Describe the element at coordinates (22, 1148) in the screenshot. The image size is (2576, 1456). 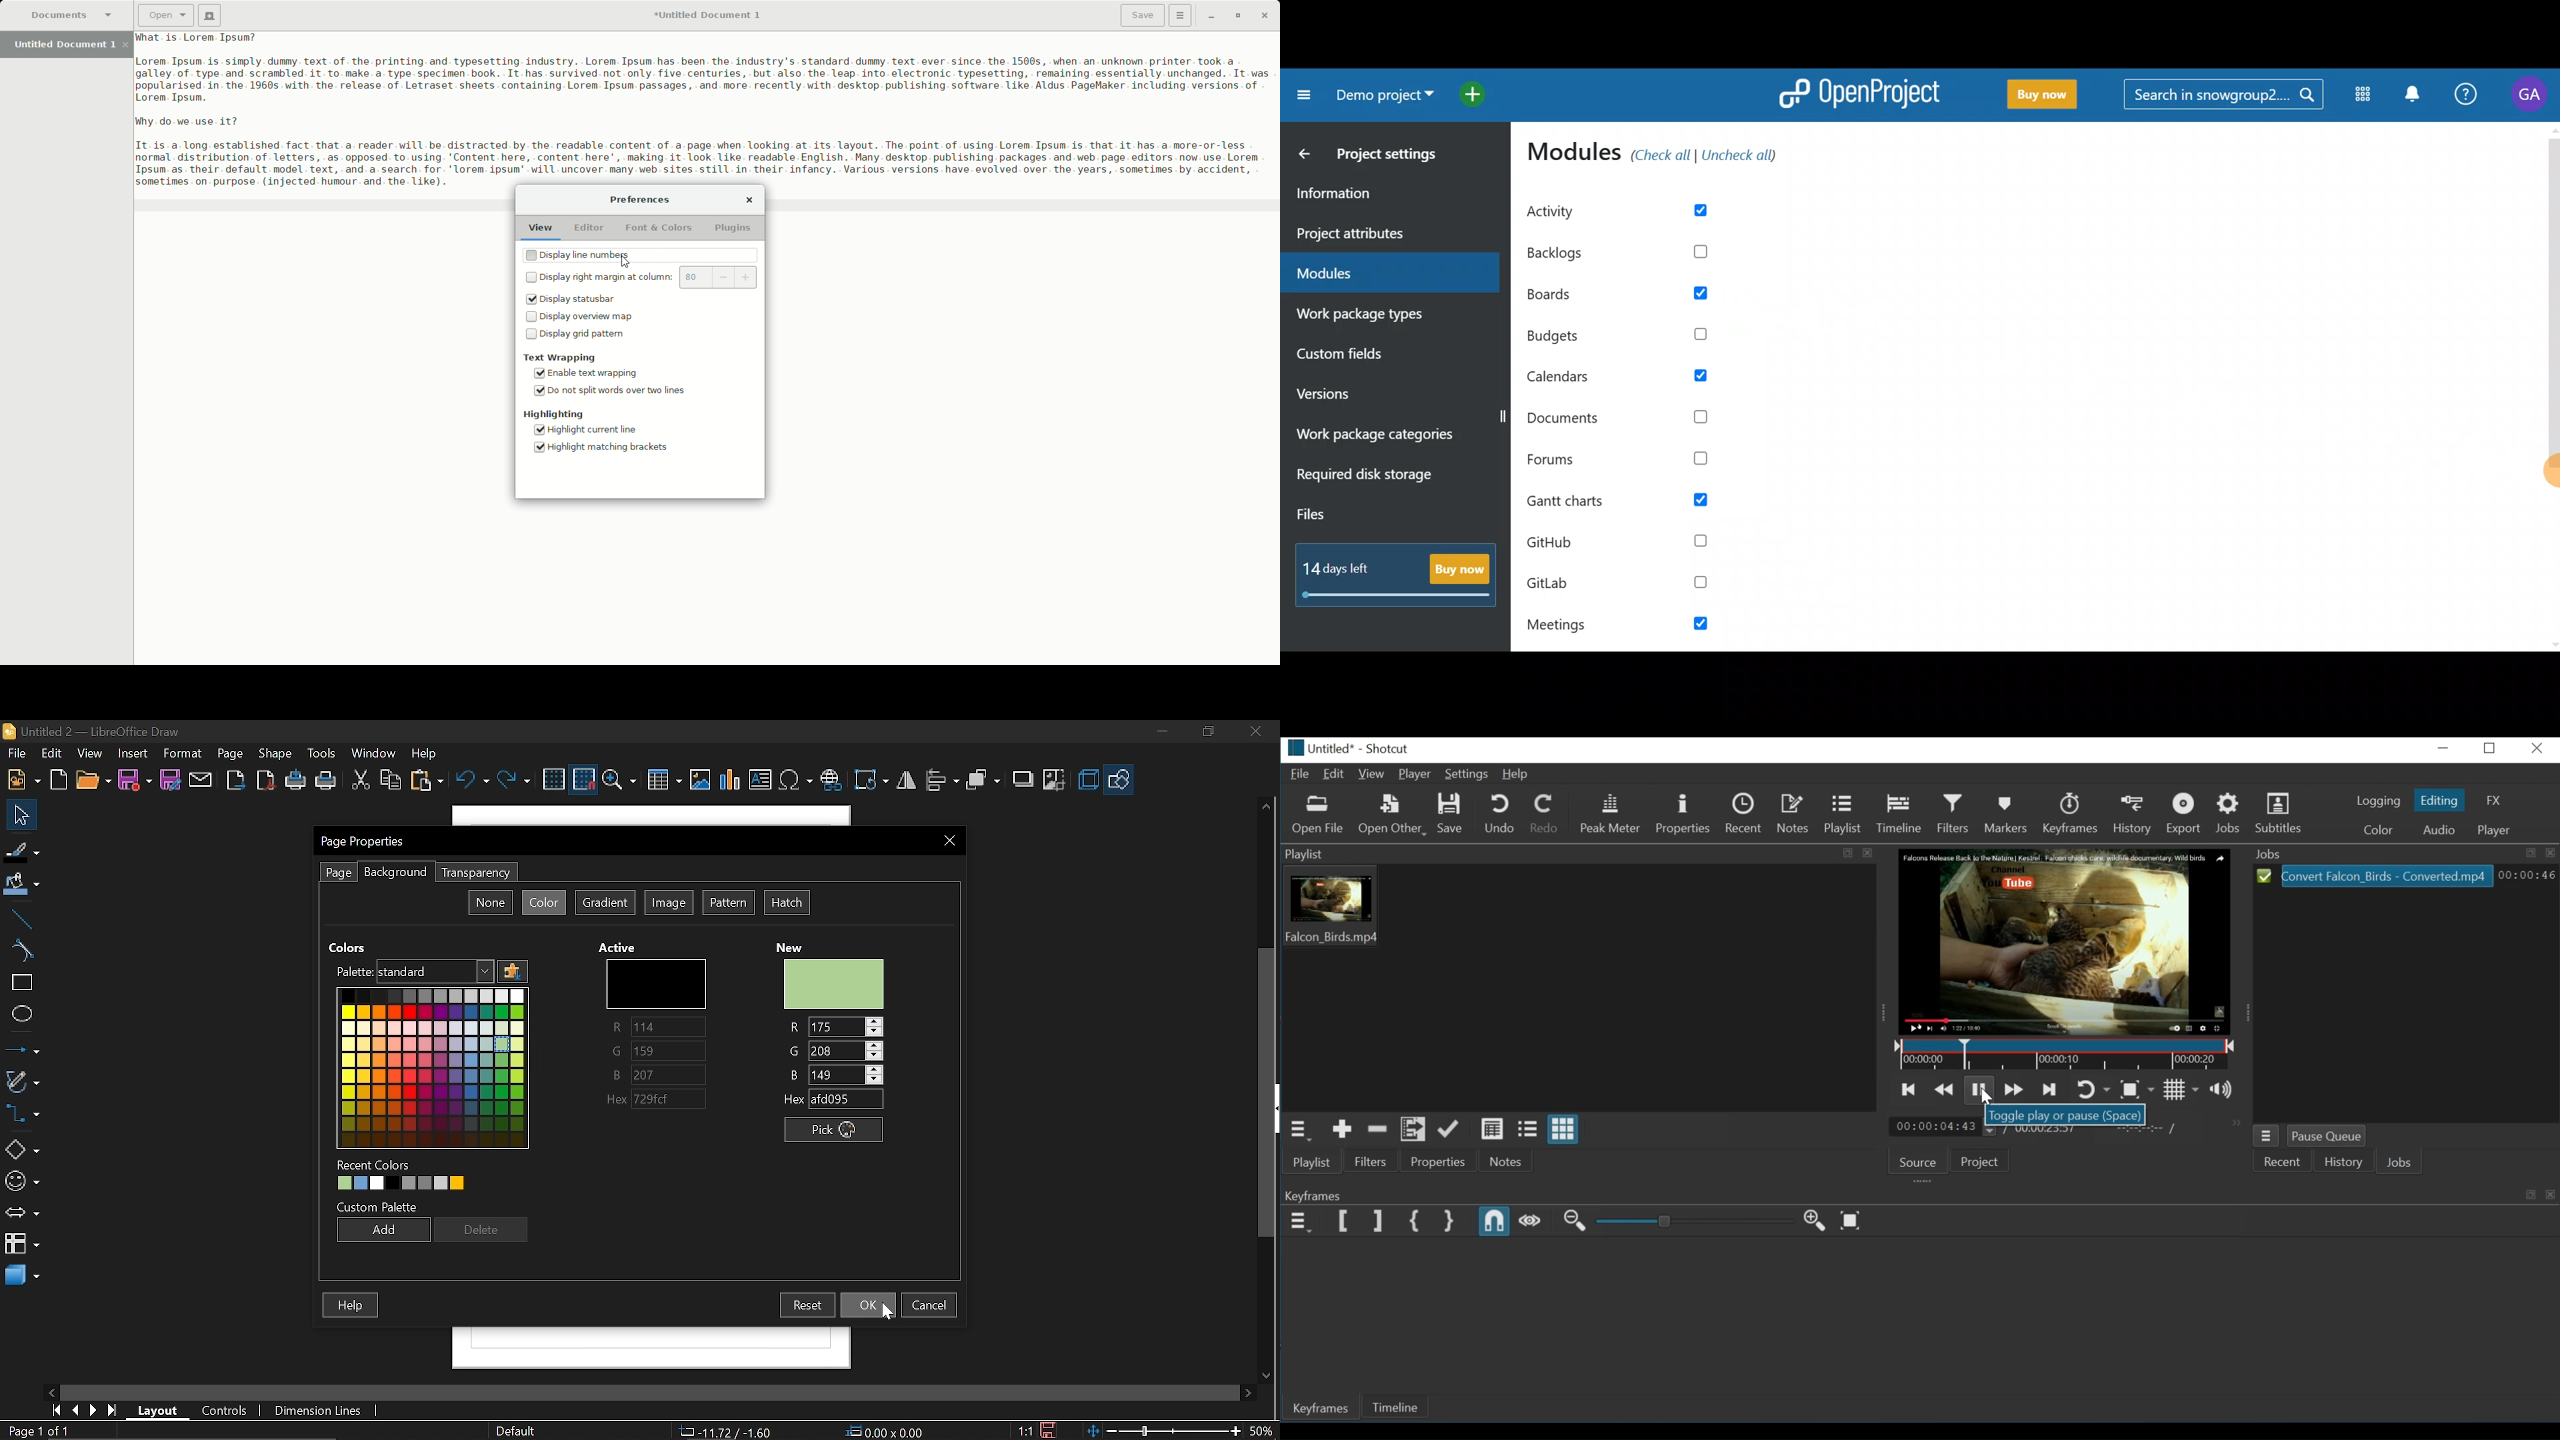
I see `Shapes` at that location.